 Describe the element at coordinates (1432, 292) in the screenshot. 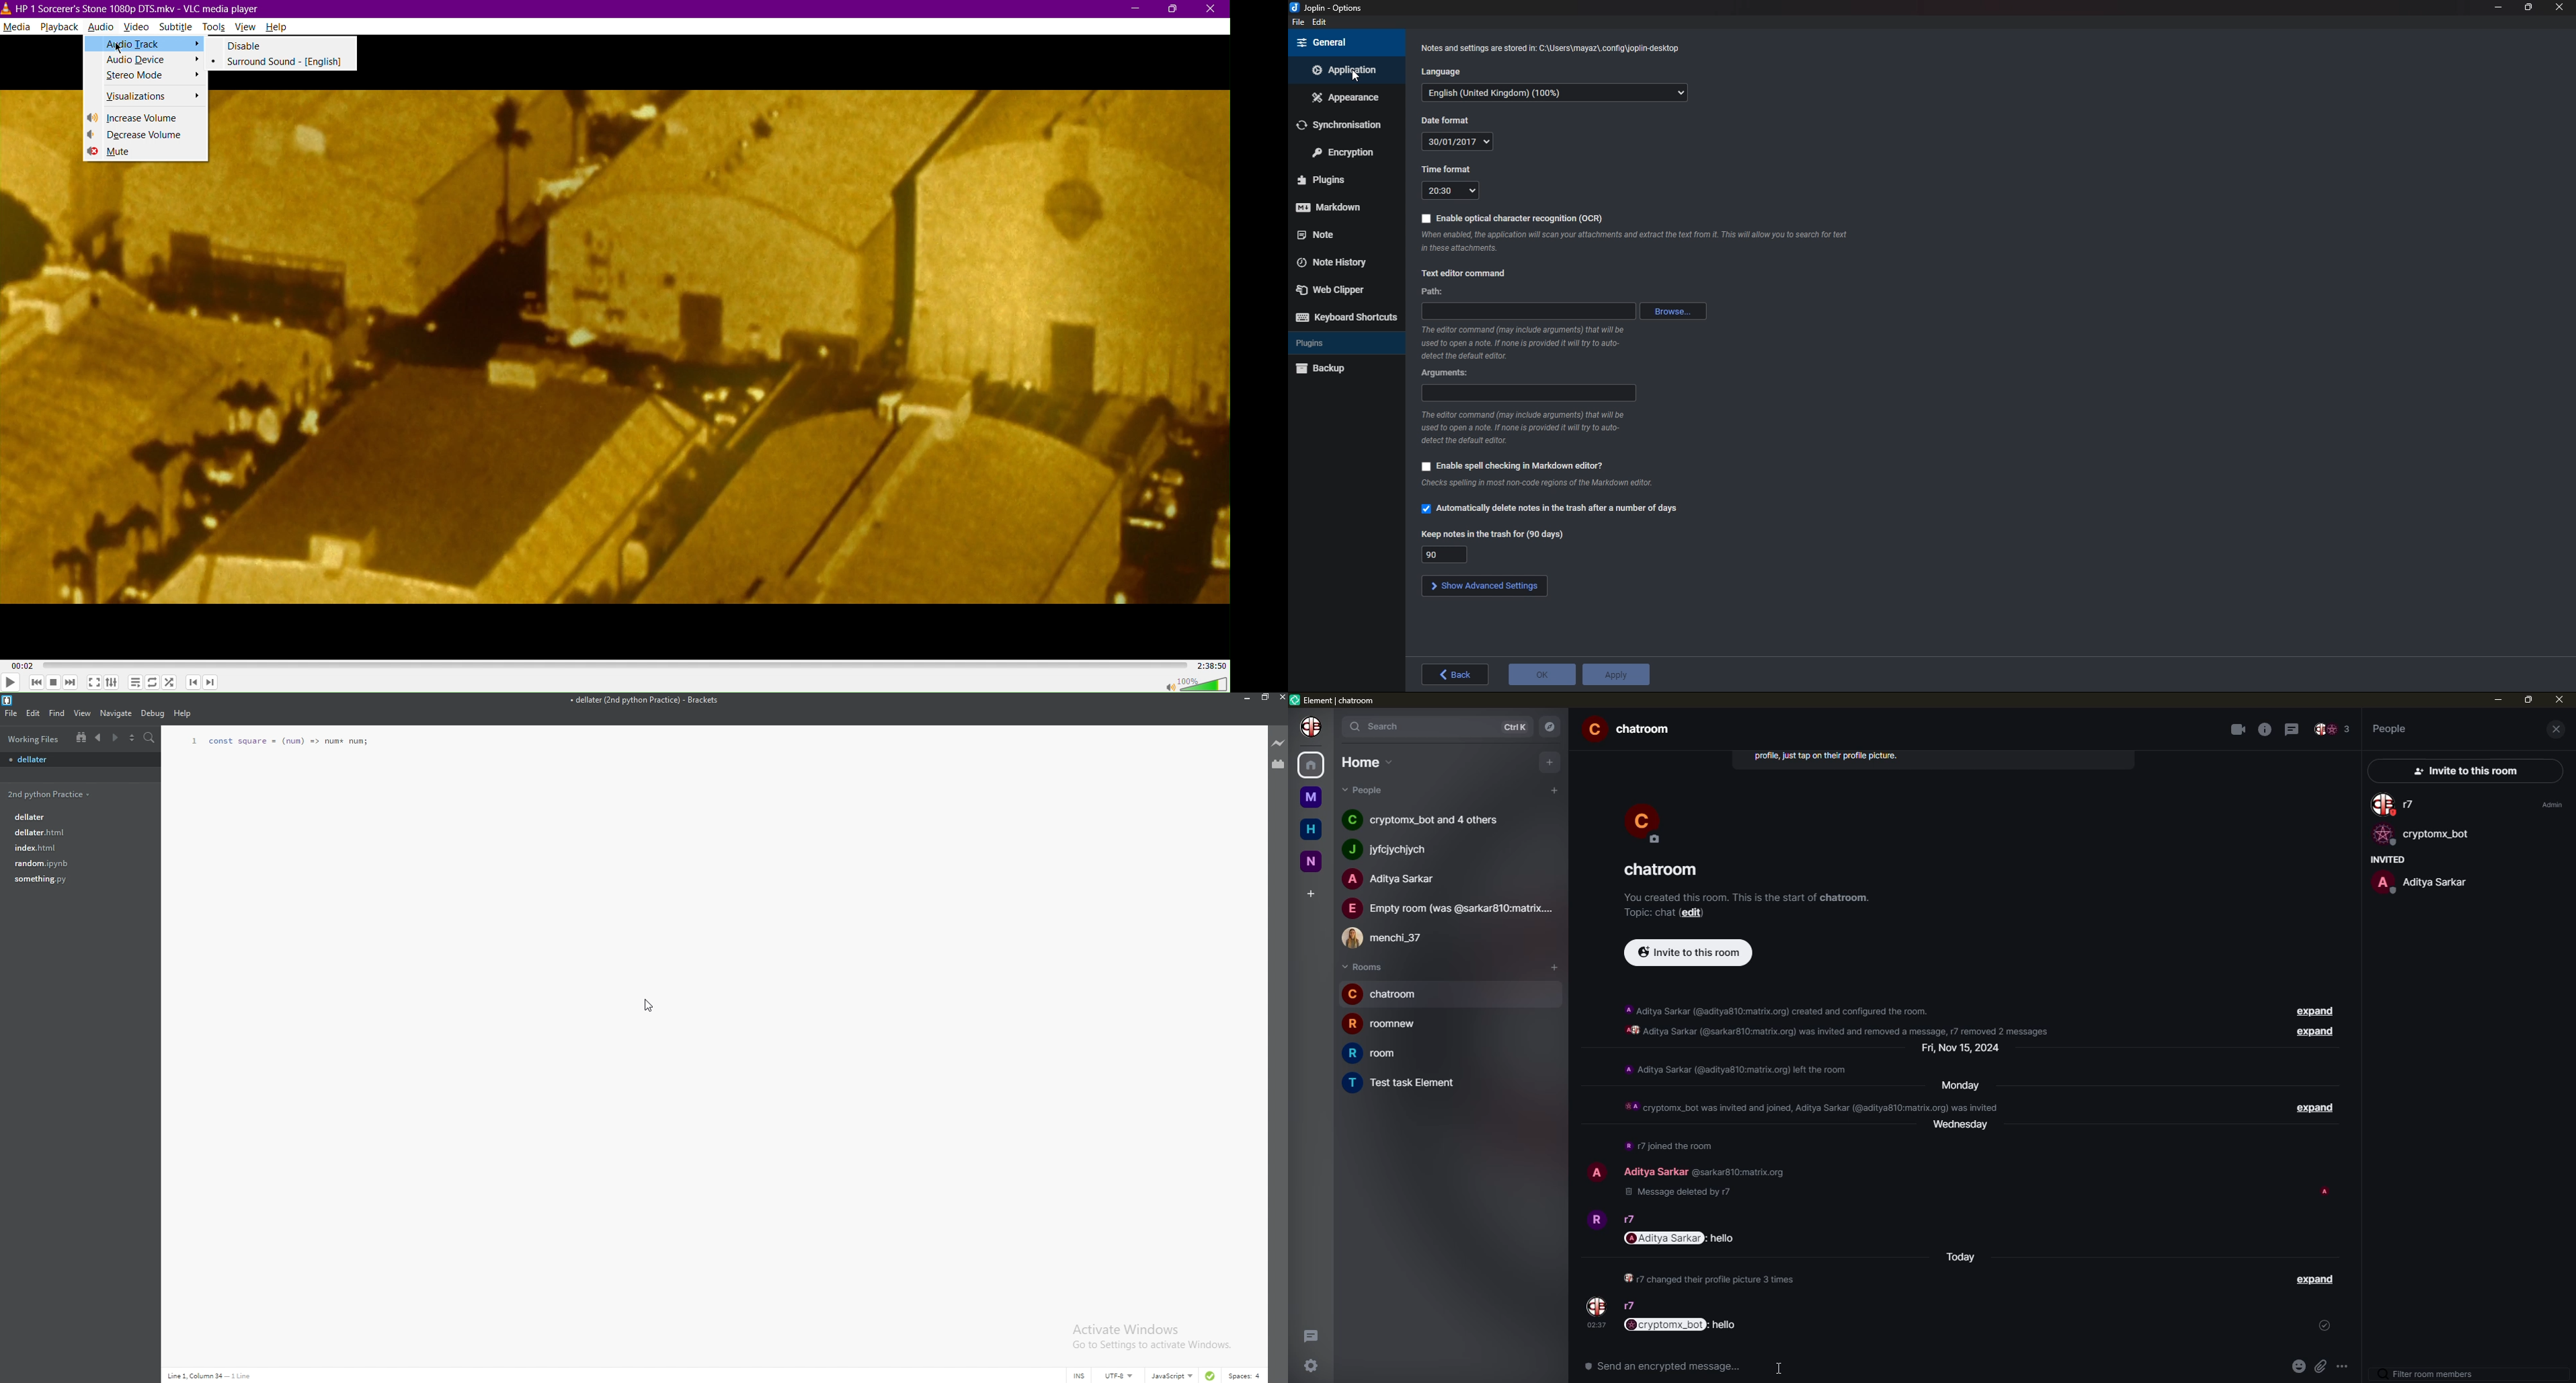

I see `path` at that location.